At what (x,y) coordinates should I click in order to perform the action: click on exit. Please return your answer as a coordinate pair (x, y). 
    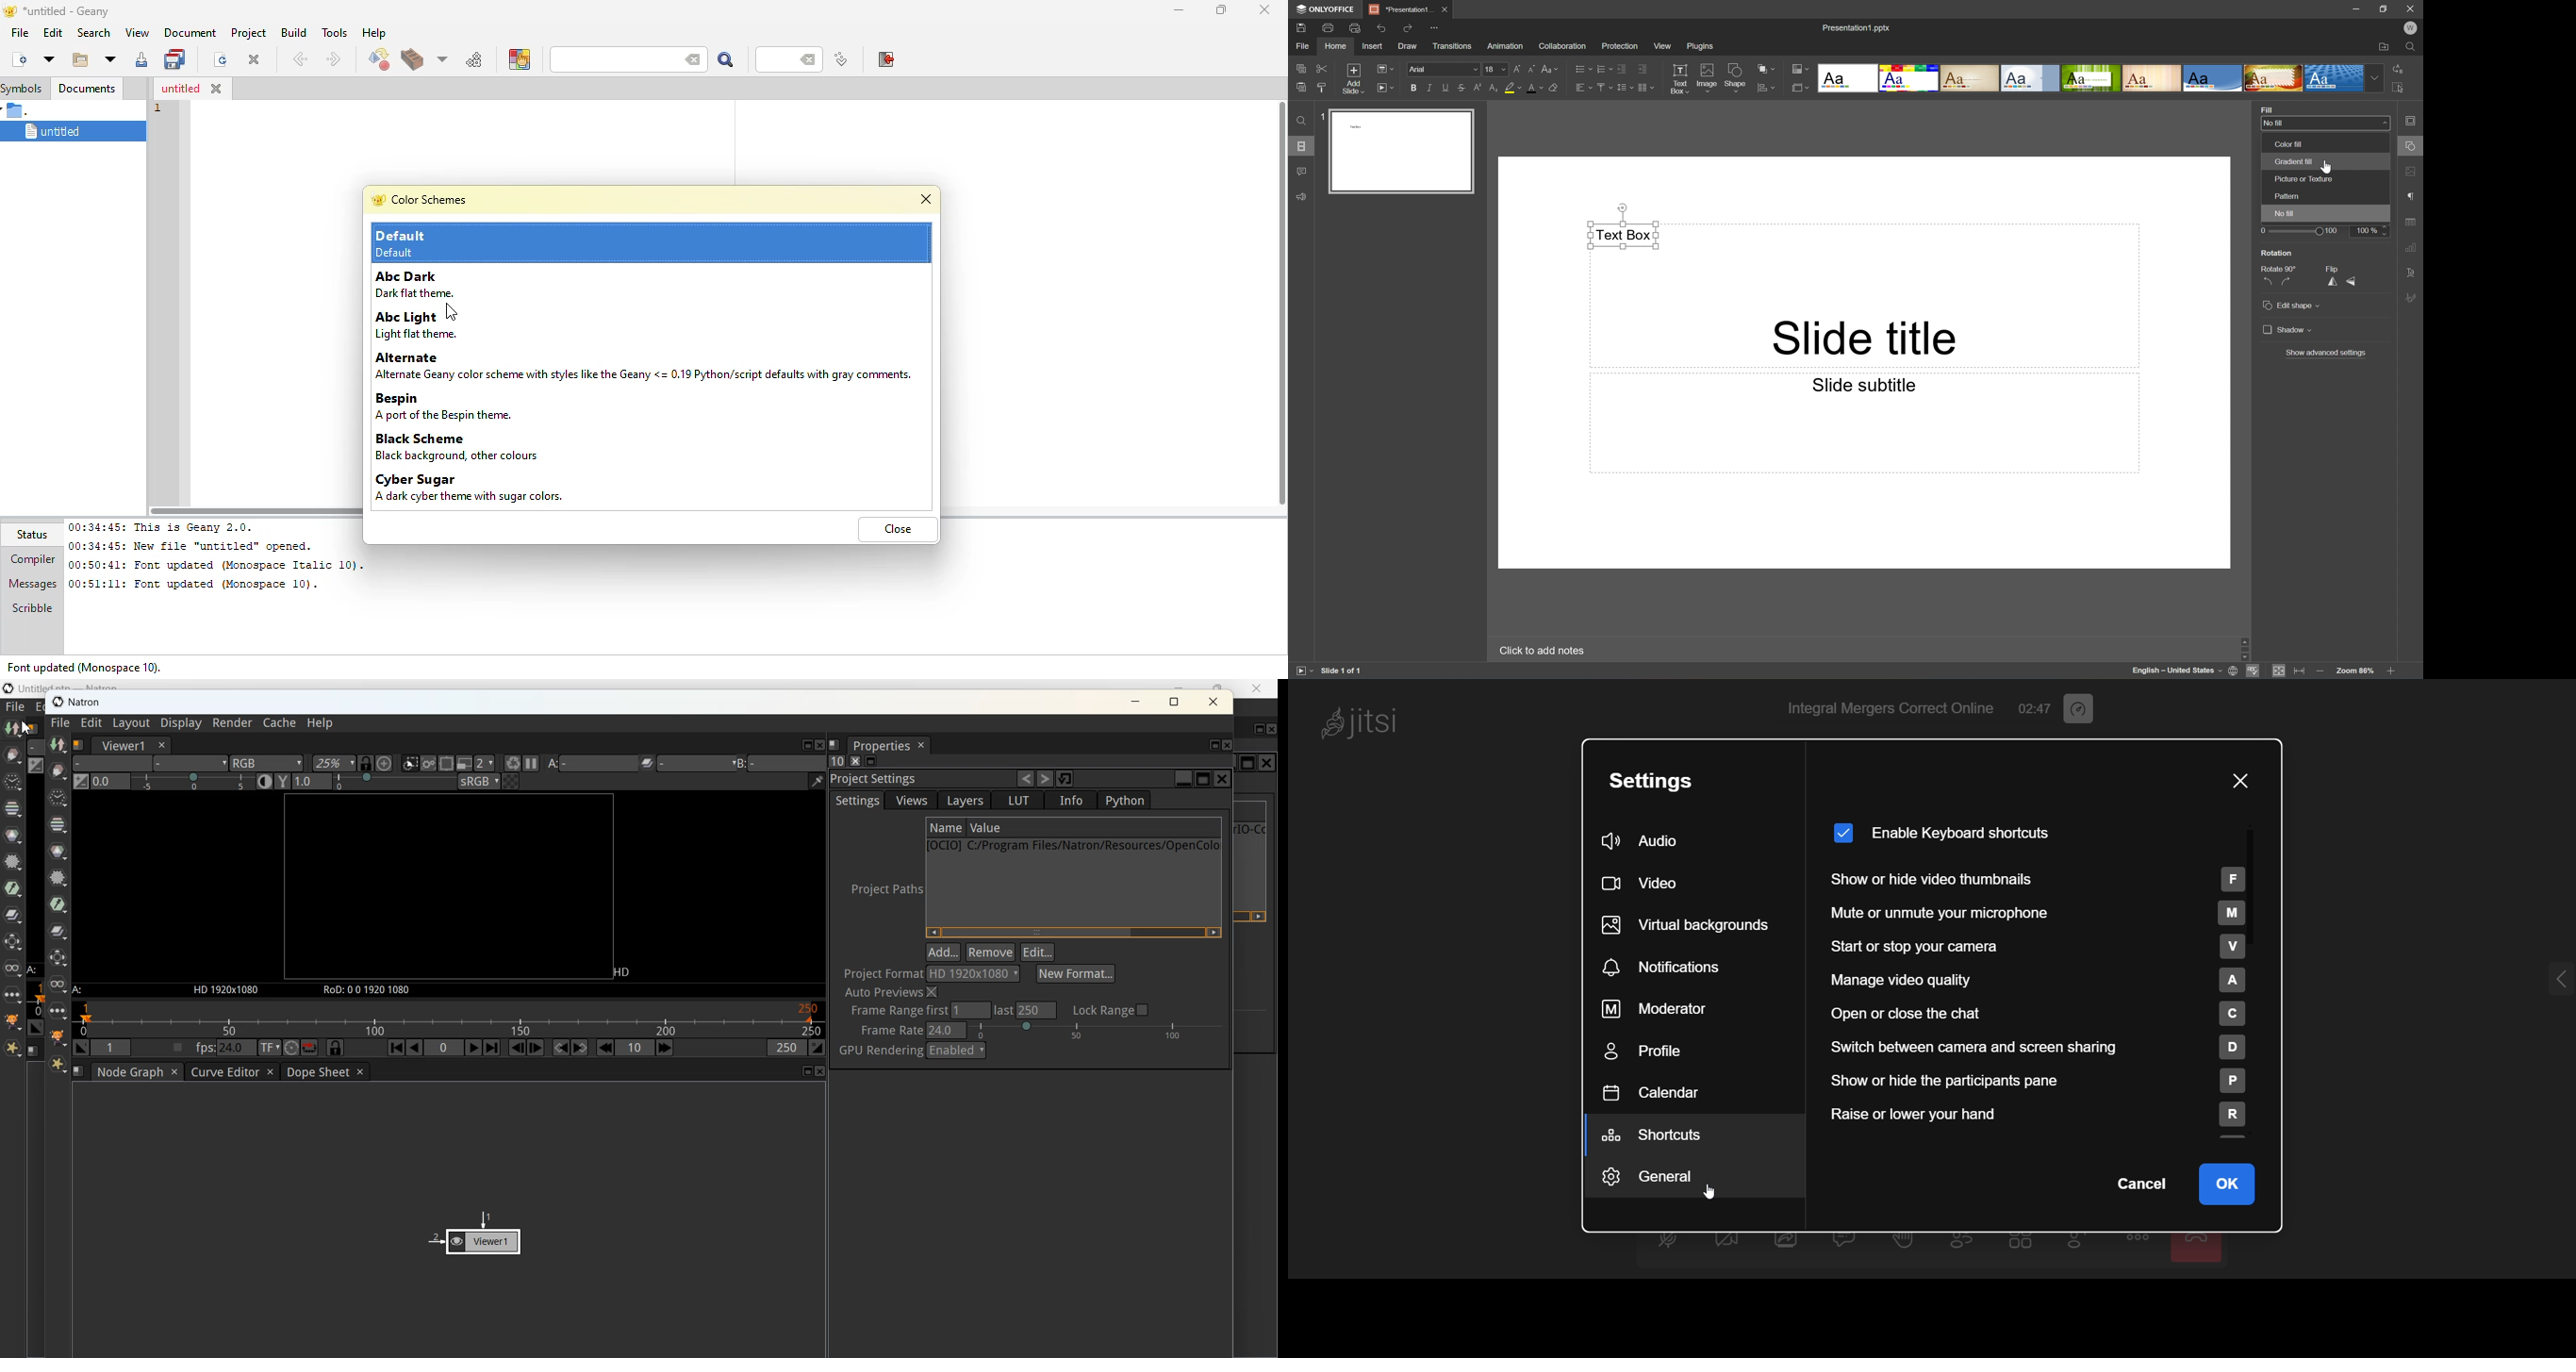
    Looking at the image, I should click on (884, 59).